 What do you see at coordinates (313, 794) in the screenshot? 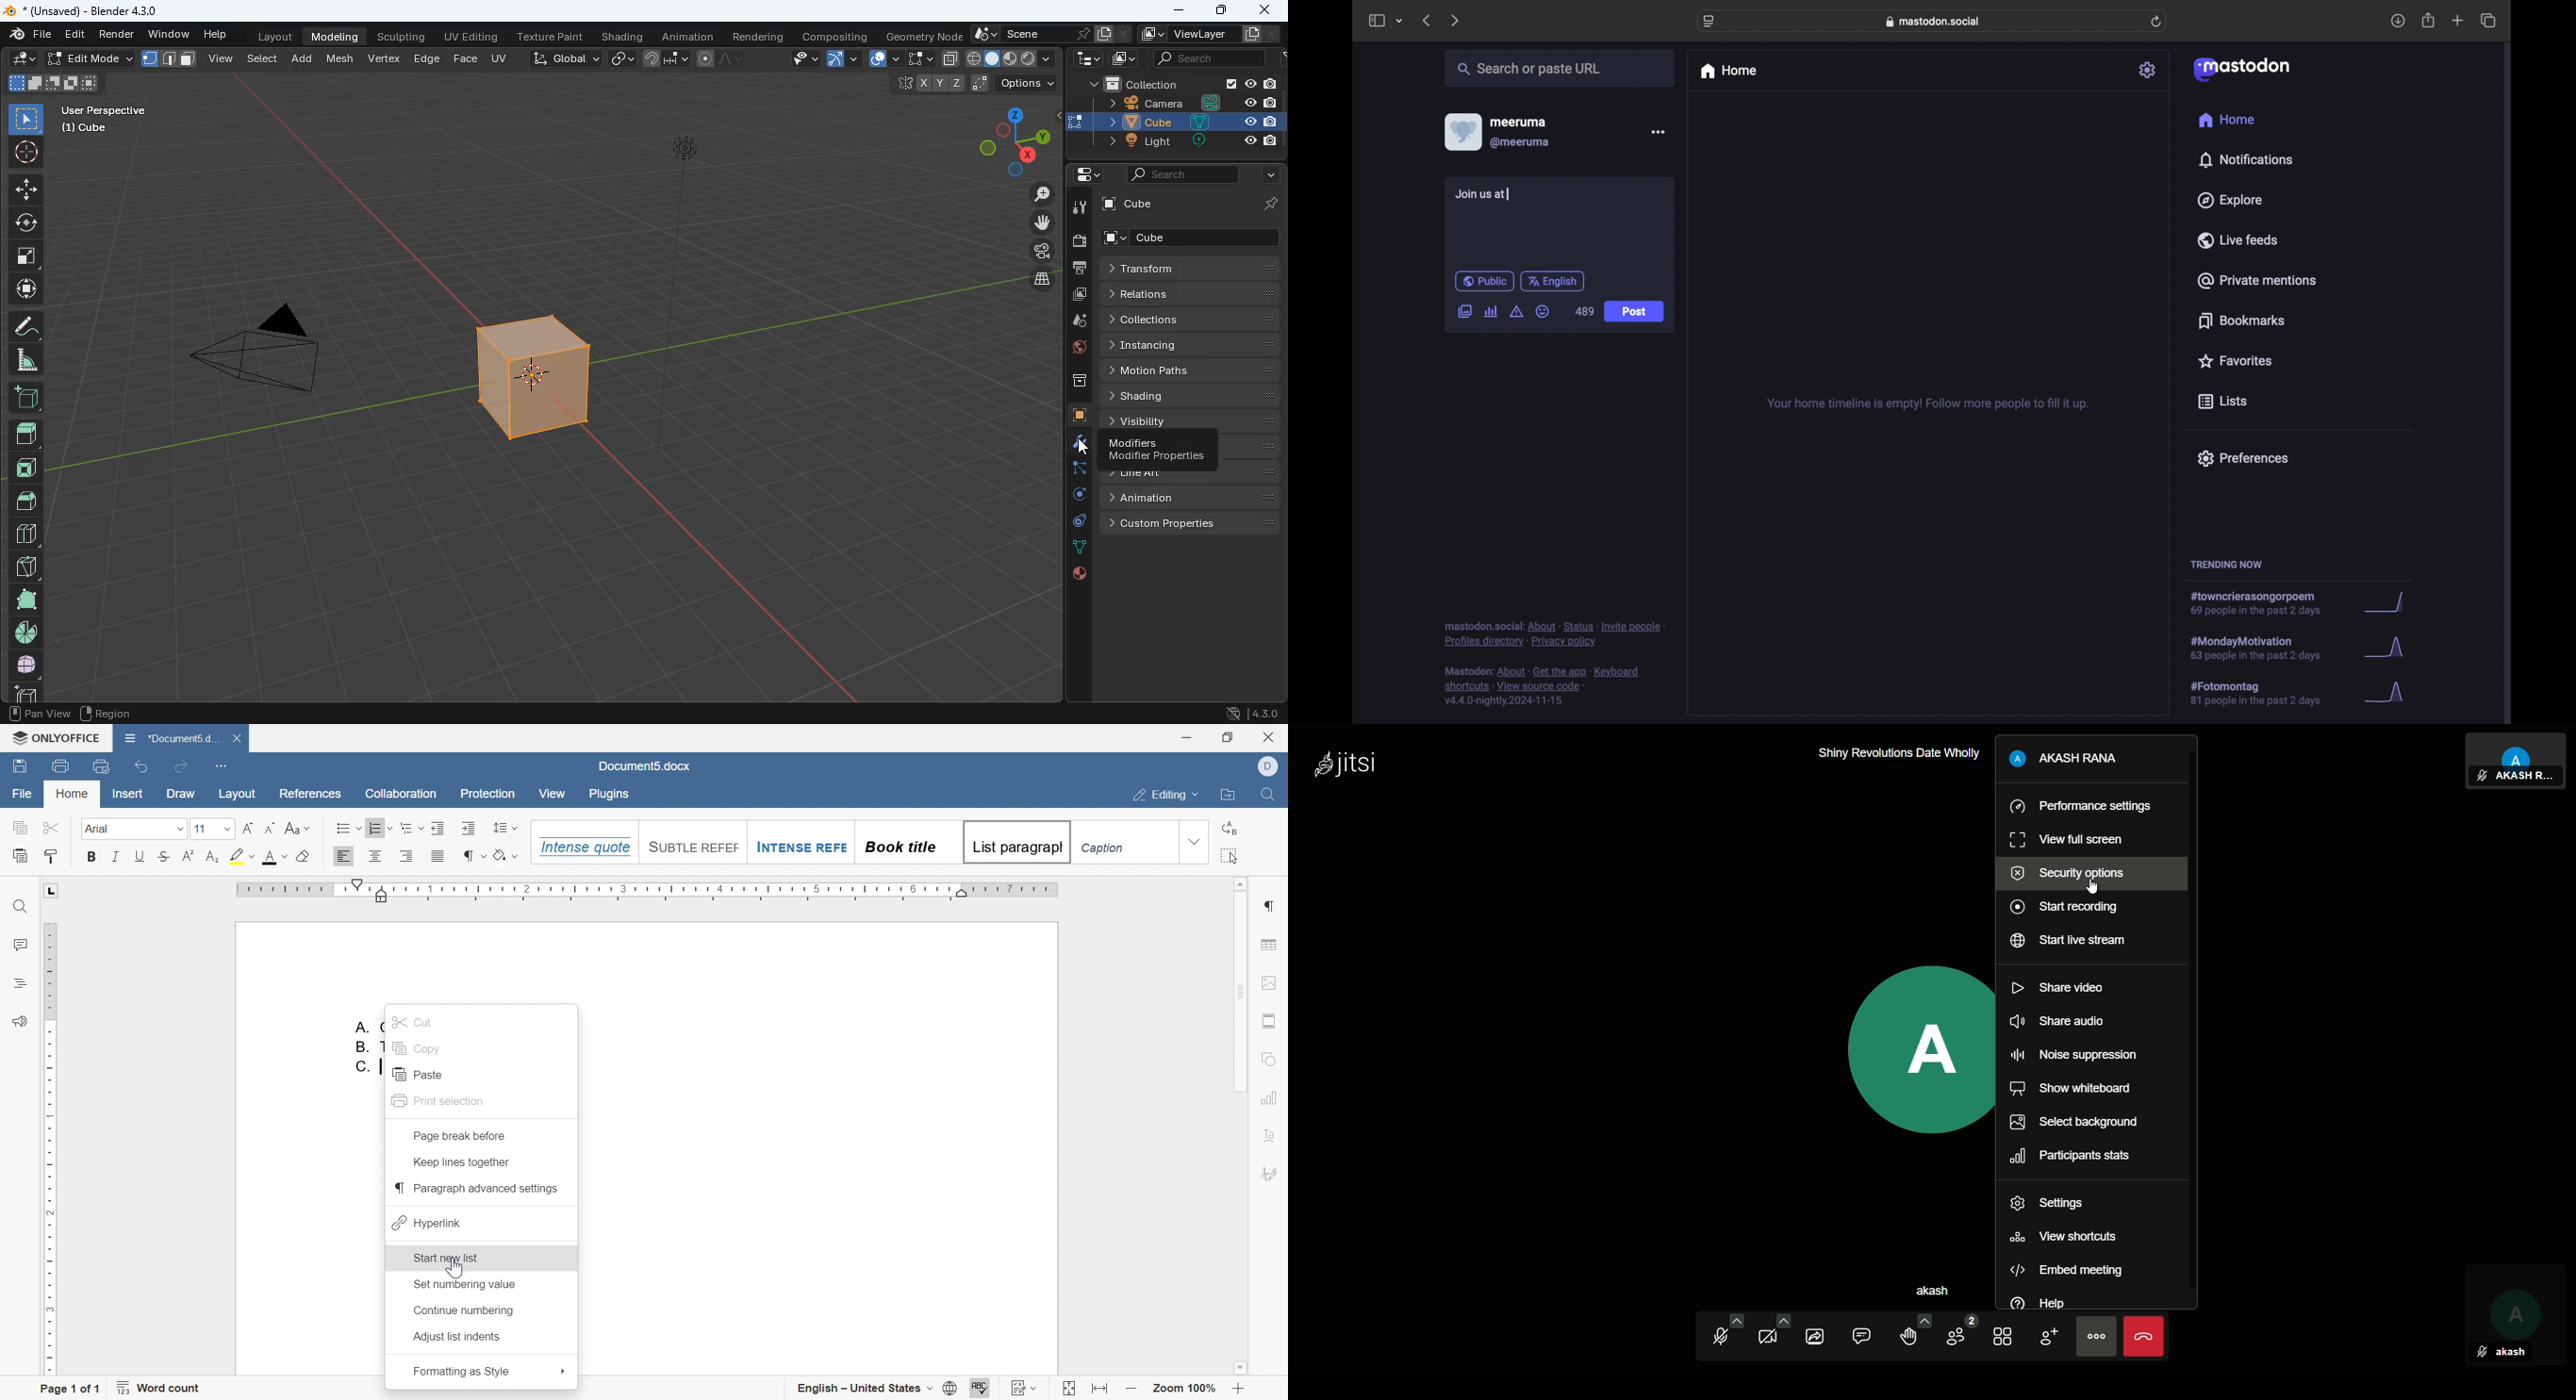
I see `references` at bounding box center [313, 794].